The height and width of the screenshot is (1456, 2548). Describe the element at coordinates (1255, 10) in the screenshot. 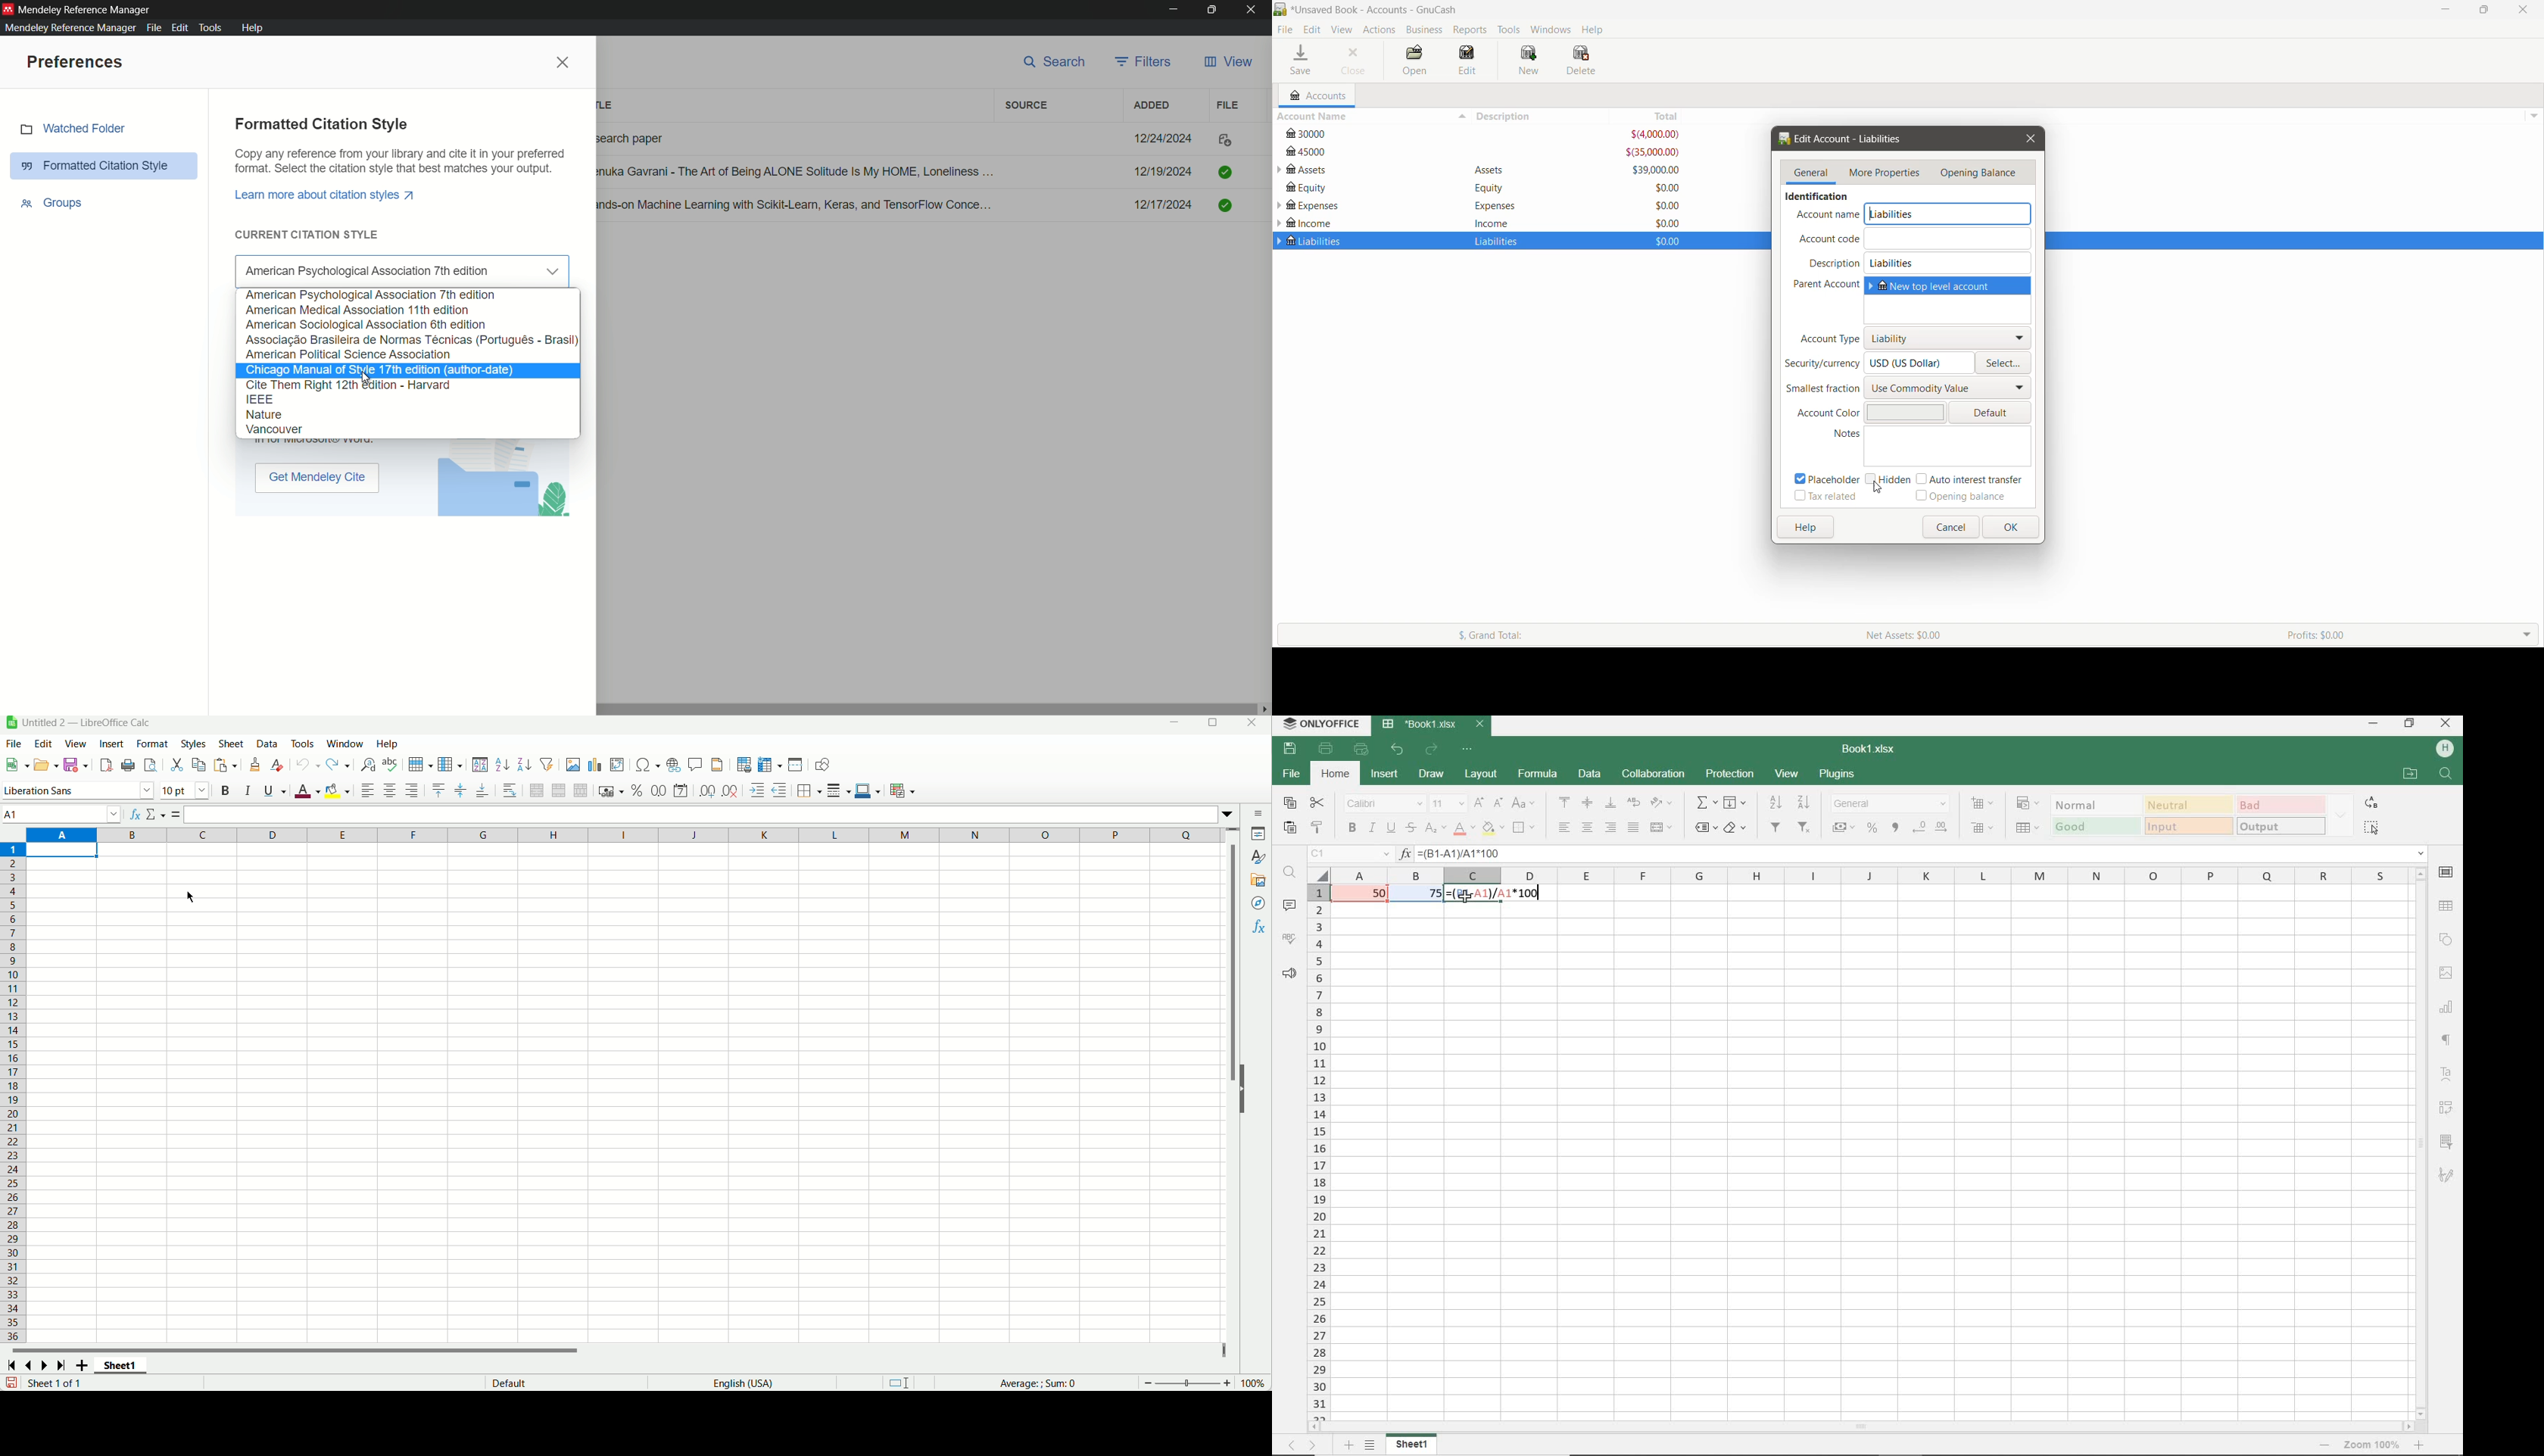

I see `close app` at that location.